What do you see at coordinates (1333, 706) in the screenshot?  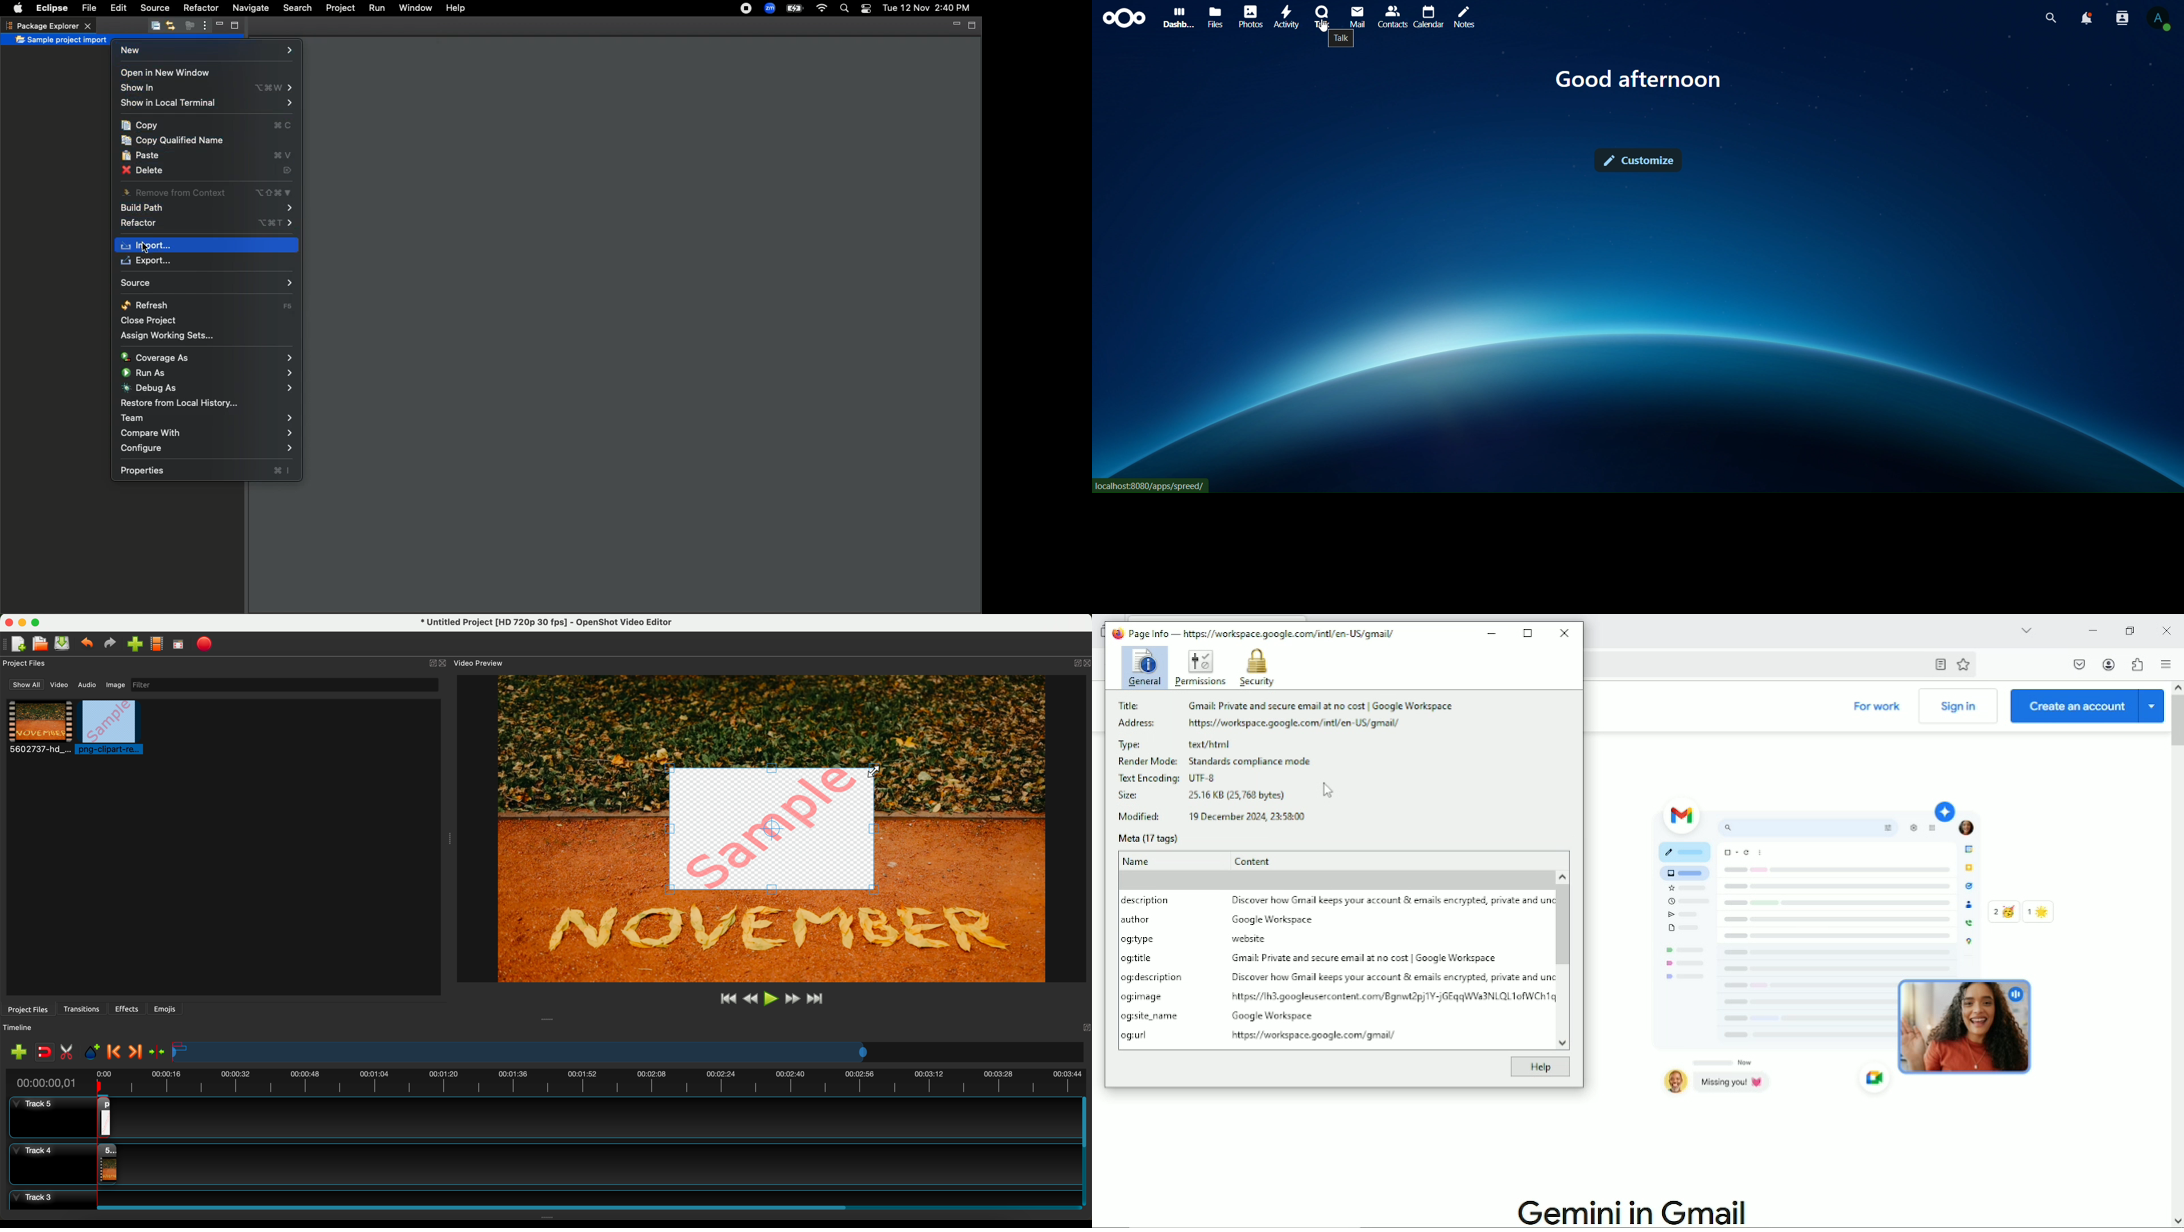 I see `Gmail private and secure email at no cost` at bounding box center [1333, 706].